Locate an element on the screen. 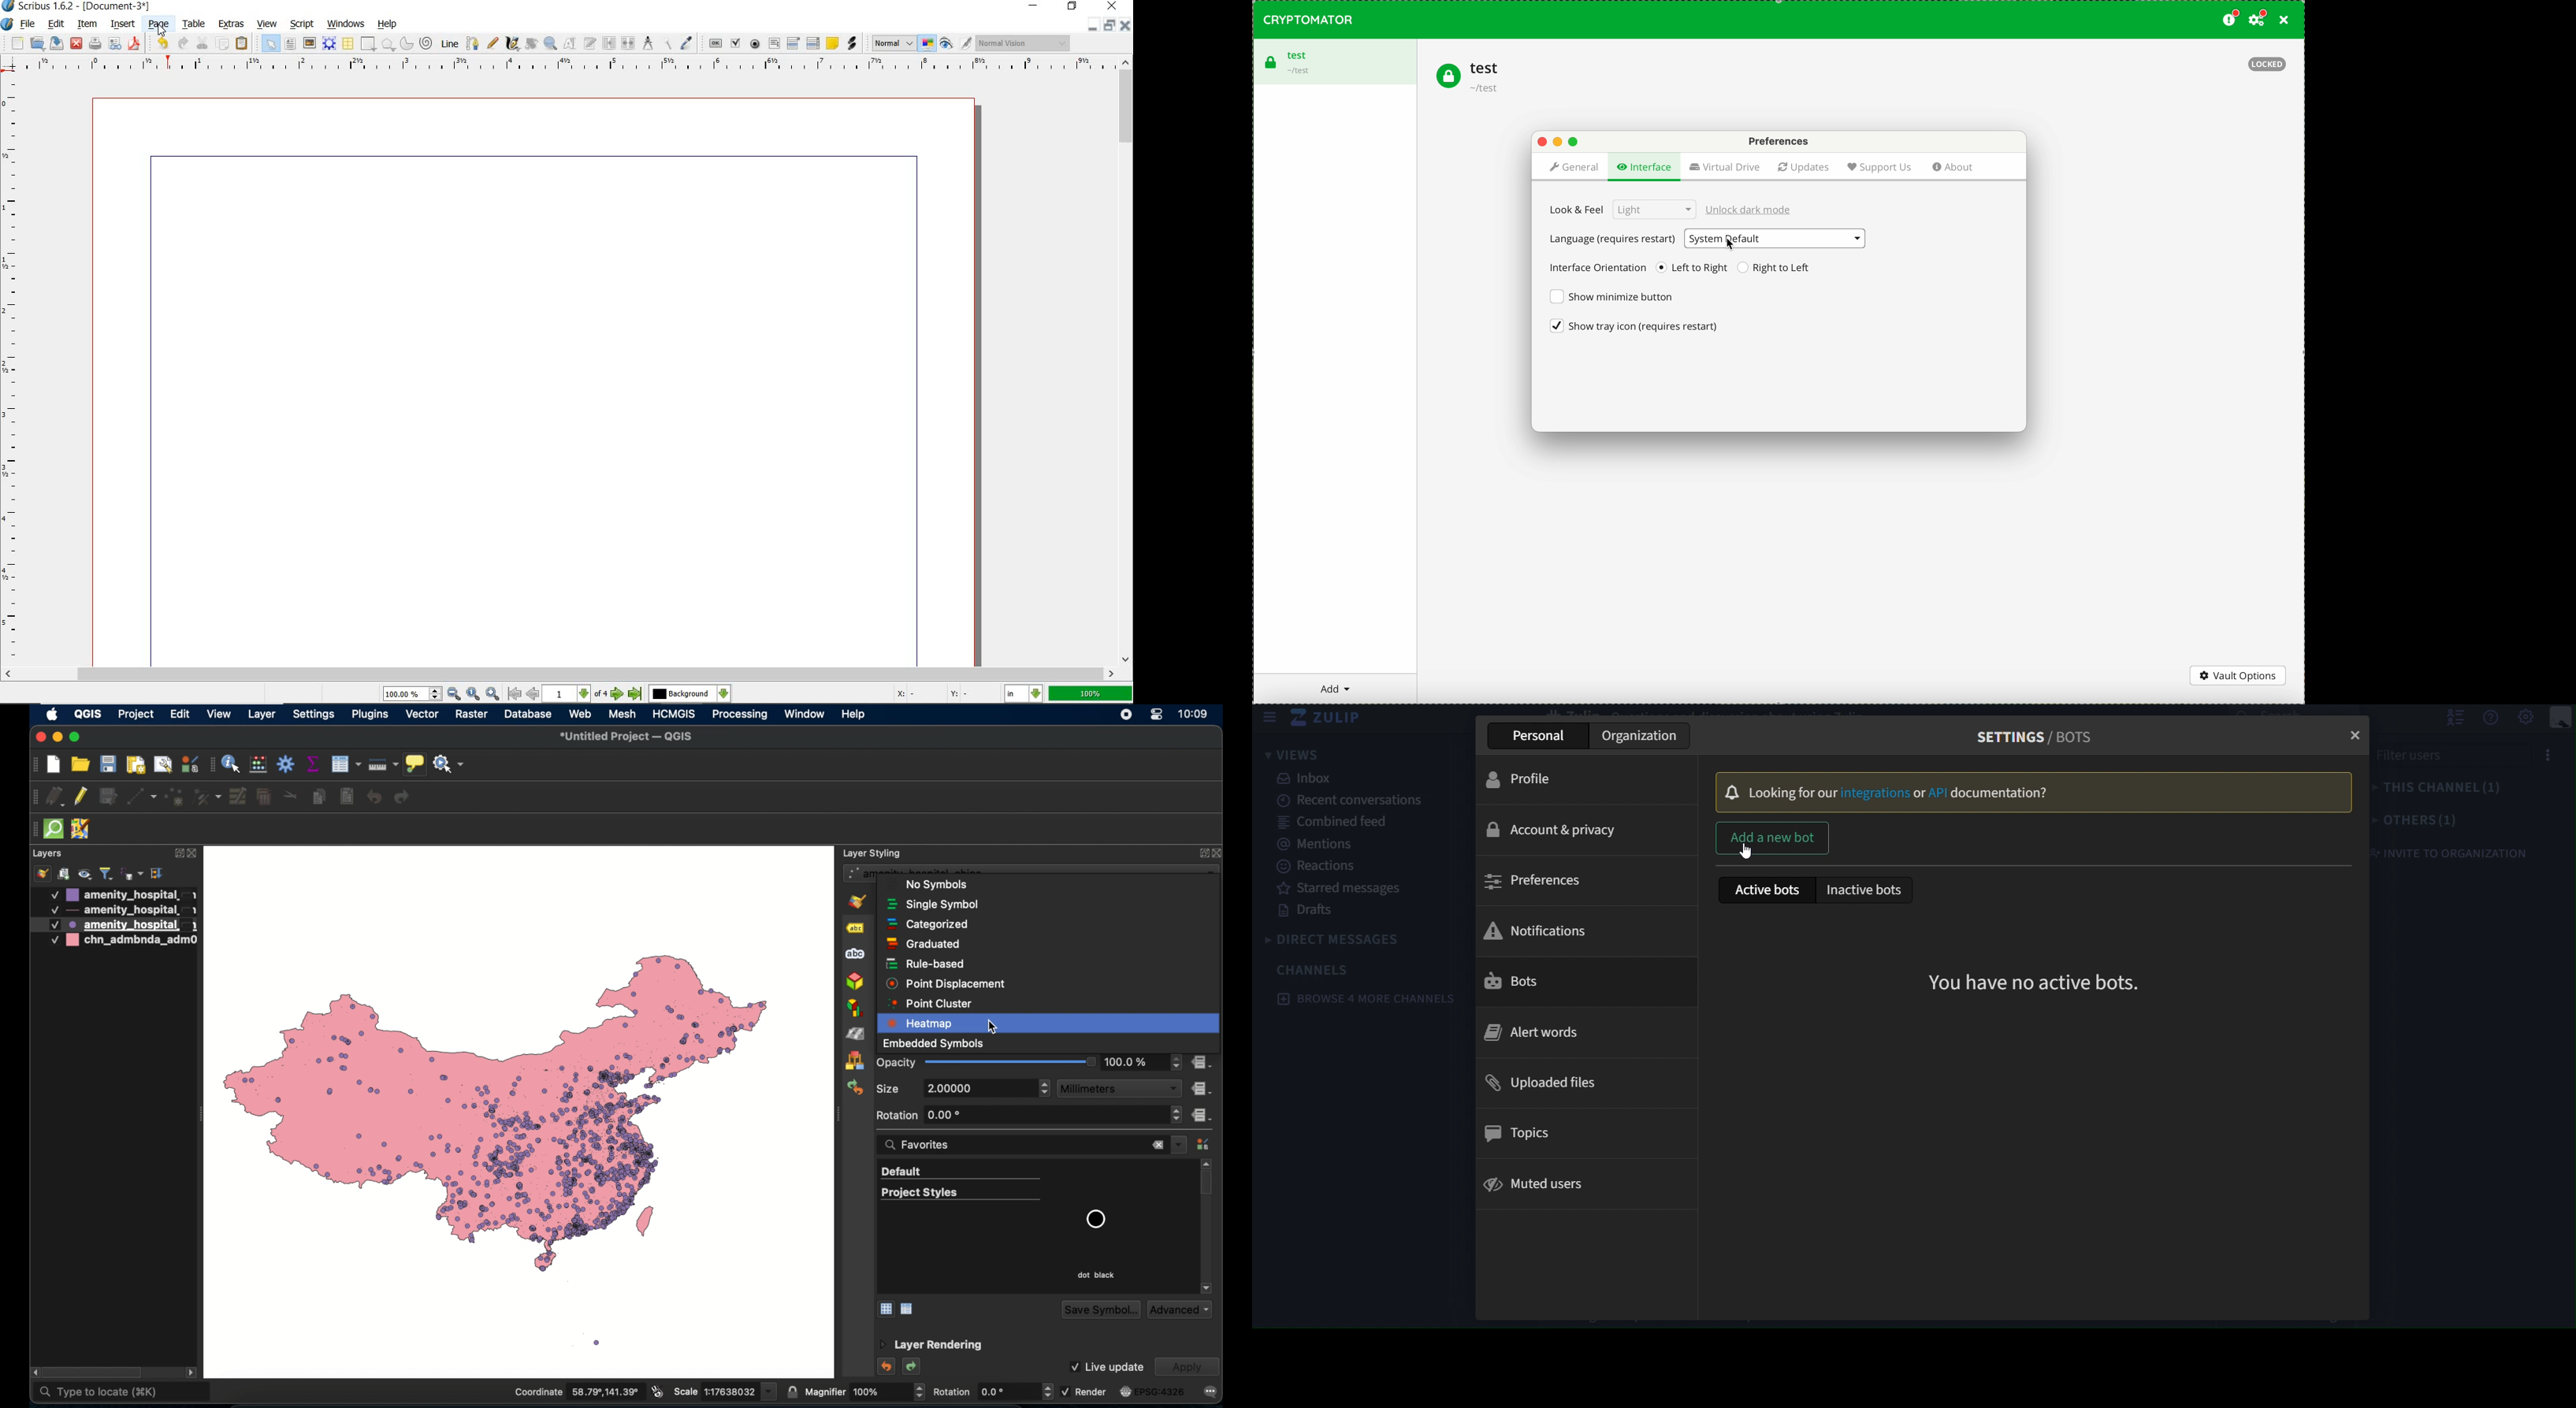  line is located at coordinates (449, 43).